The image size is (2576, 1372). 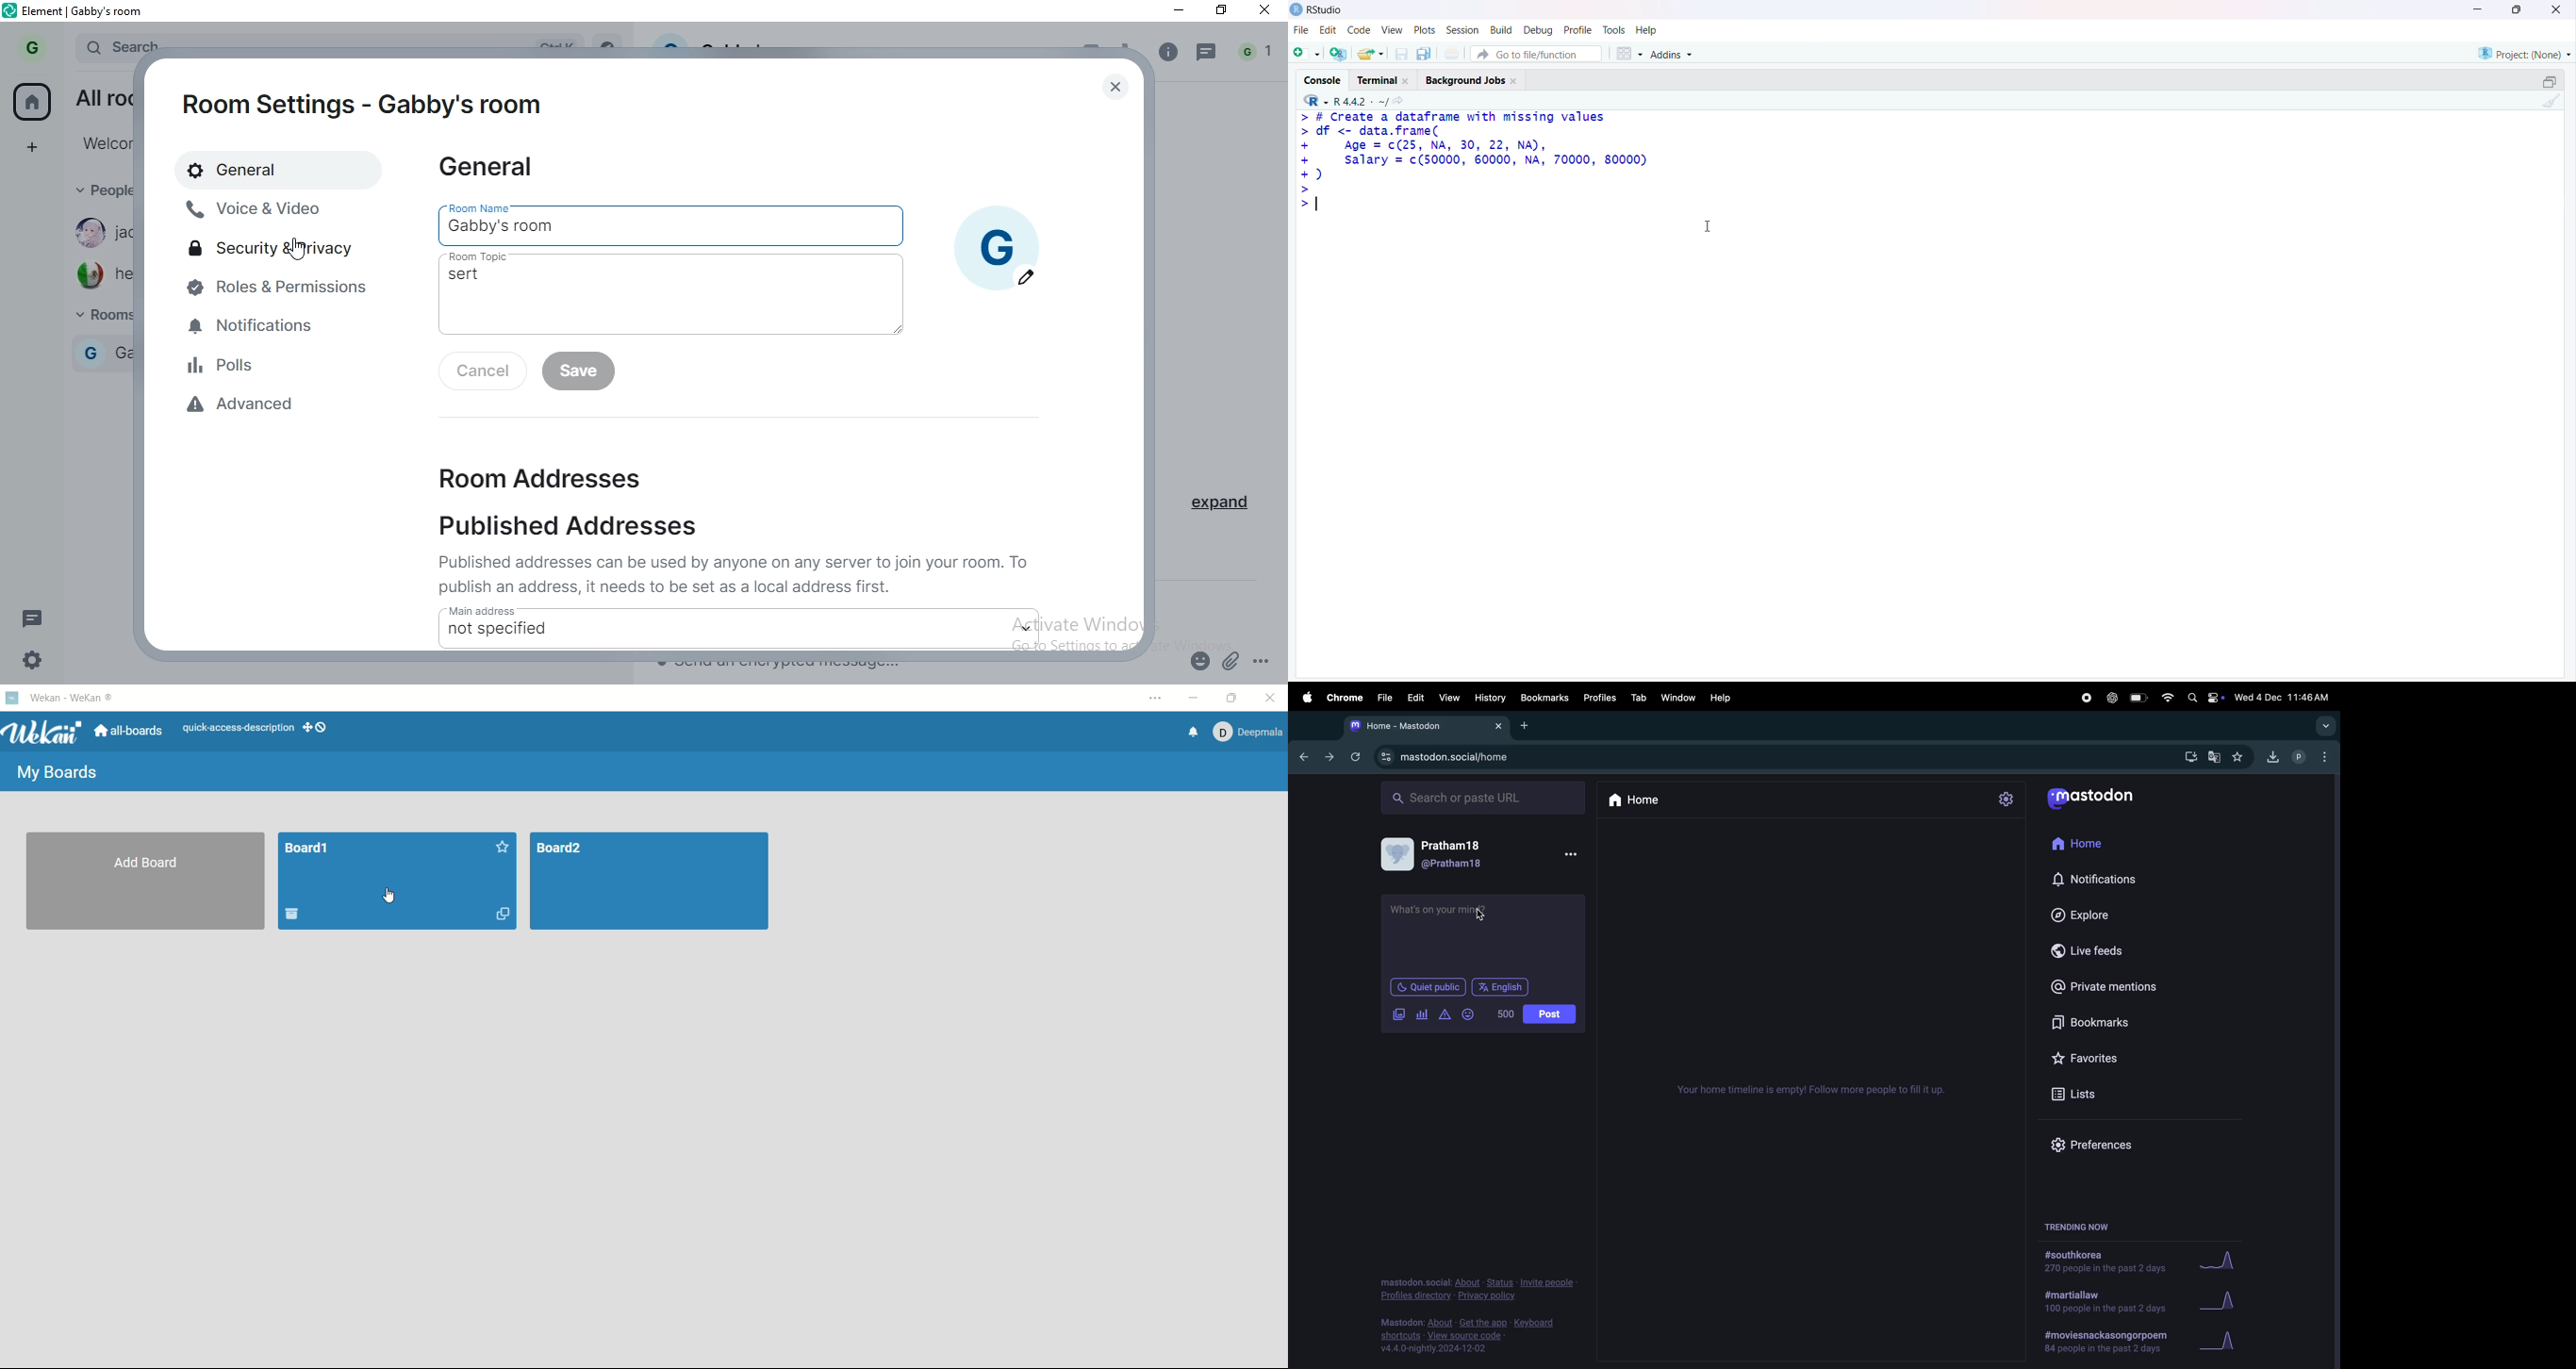 What do you see at coordinates (2221, 1259) in the screenshot?
I see `Graph` at bounding box center [2221, 1259].